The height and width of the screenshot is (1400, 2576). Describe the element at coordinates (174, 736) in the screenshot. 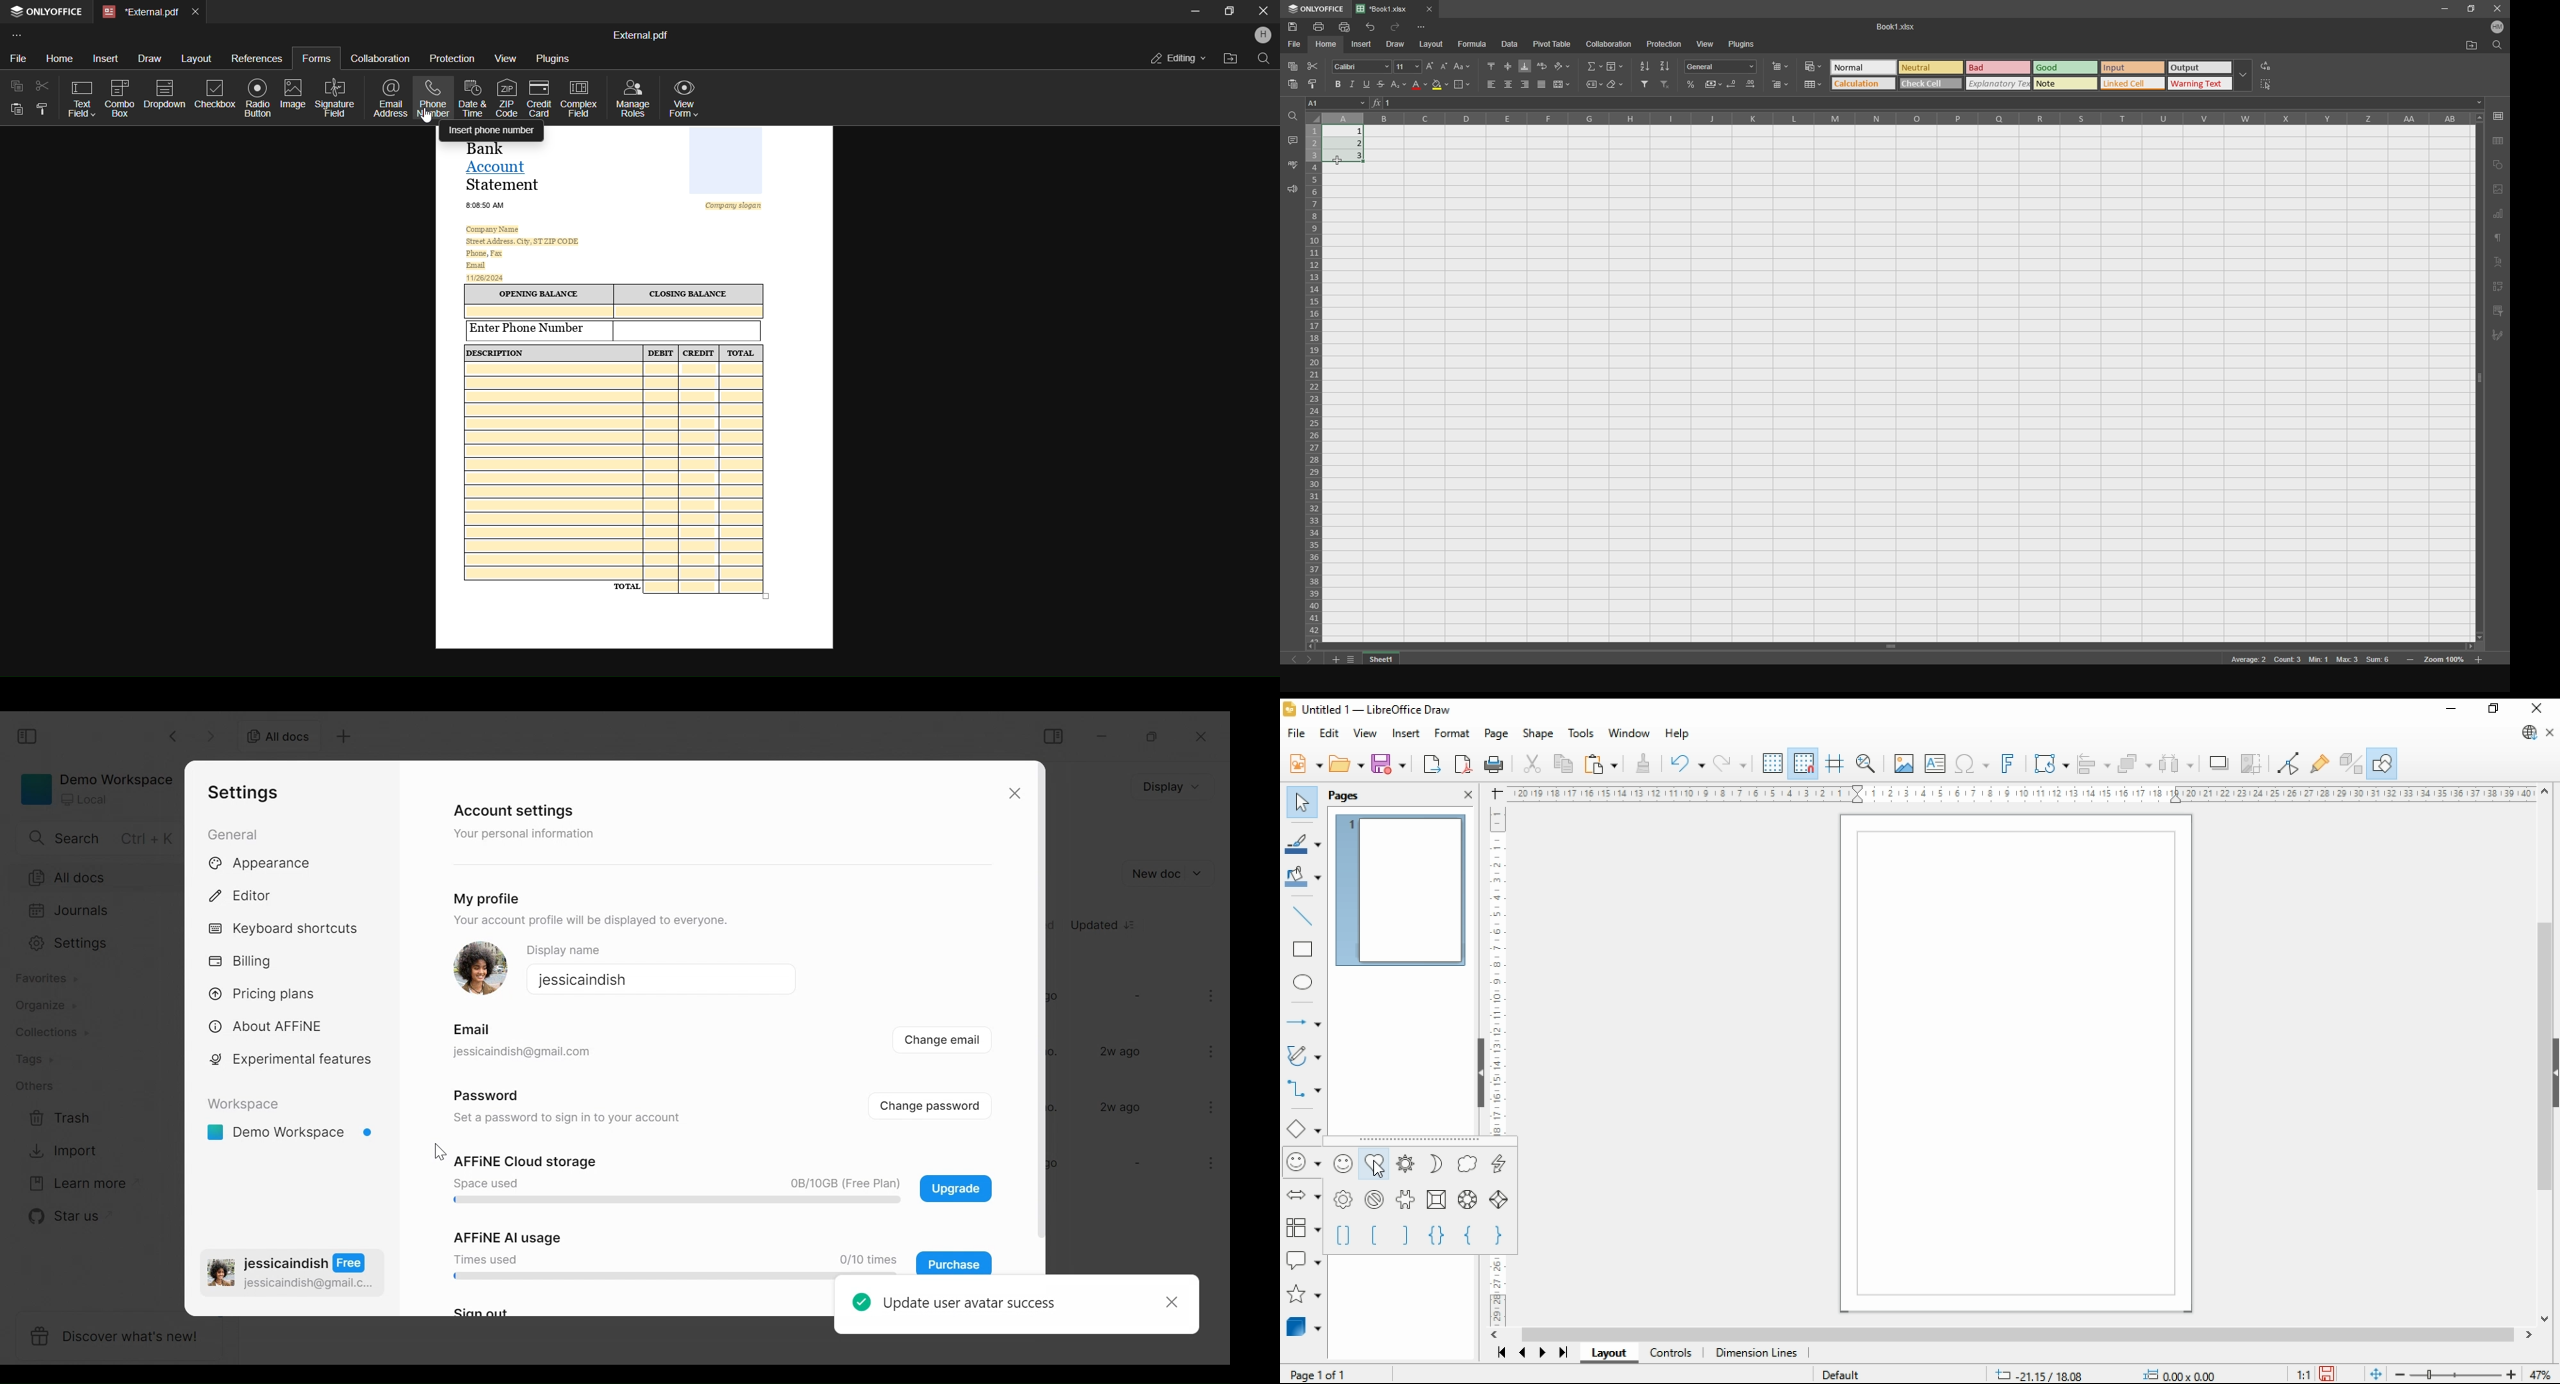

I see `Go back` at that location.